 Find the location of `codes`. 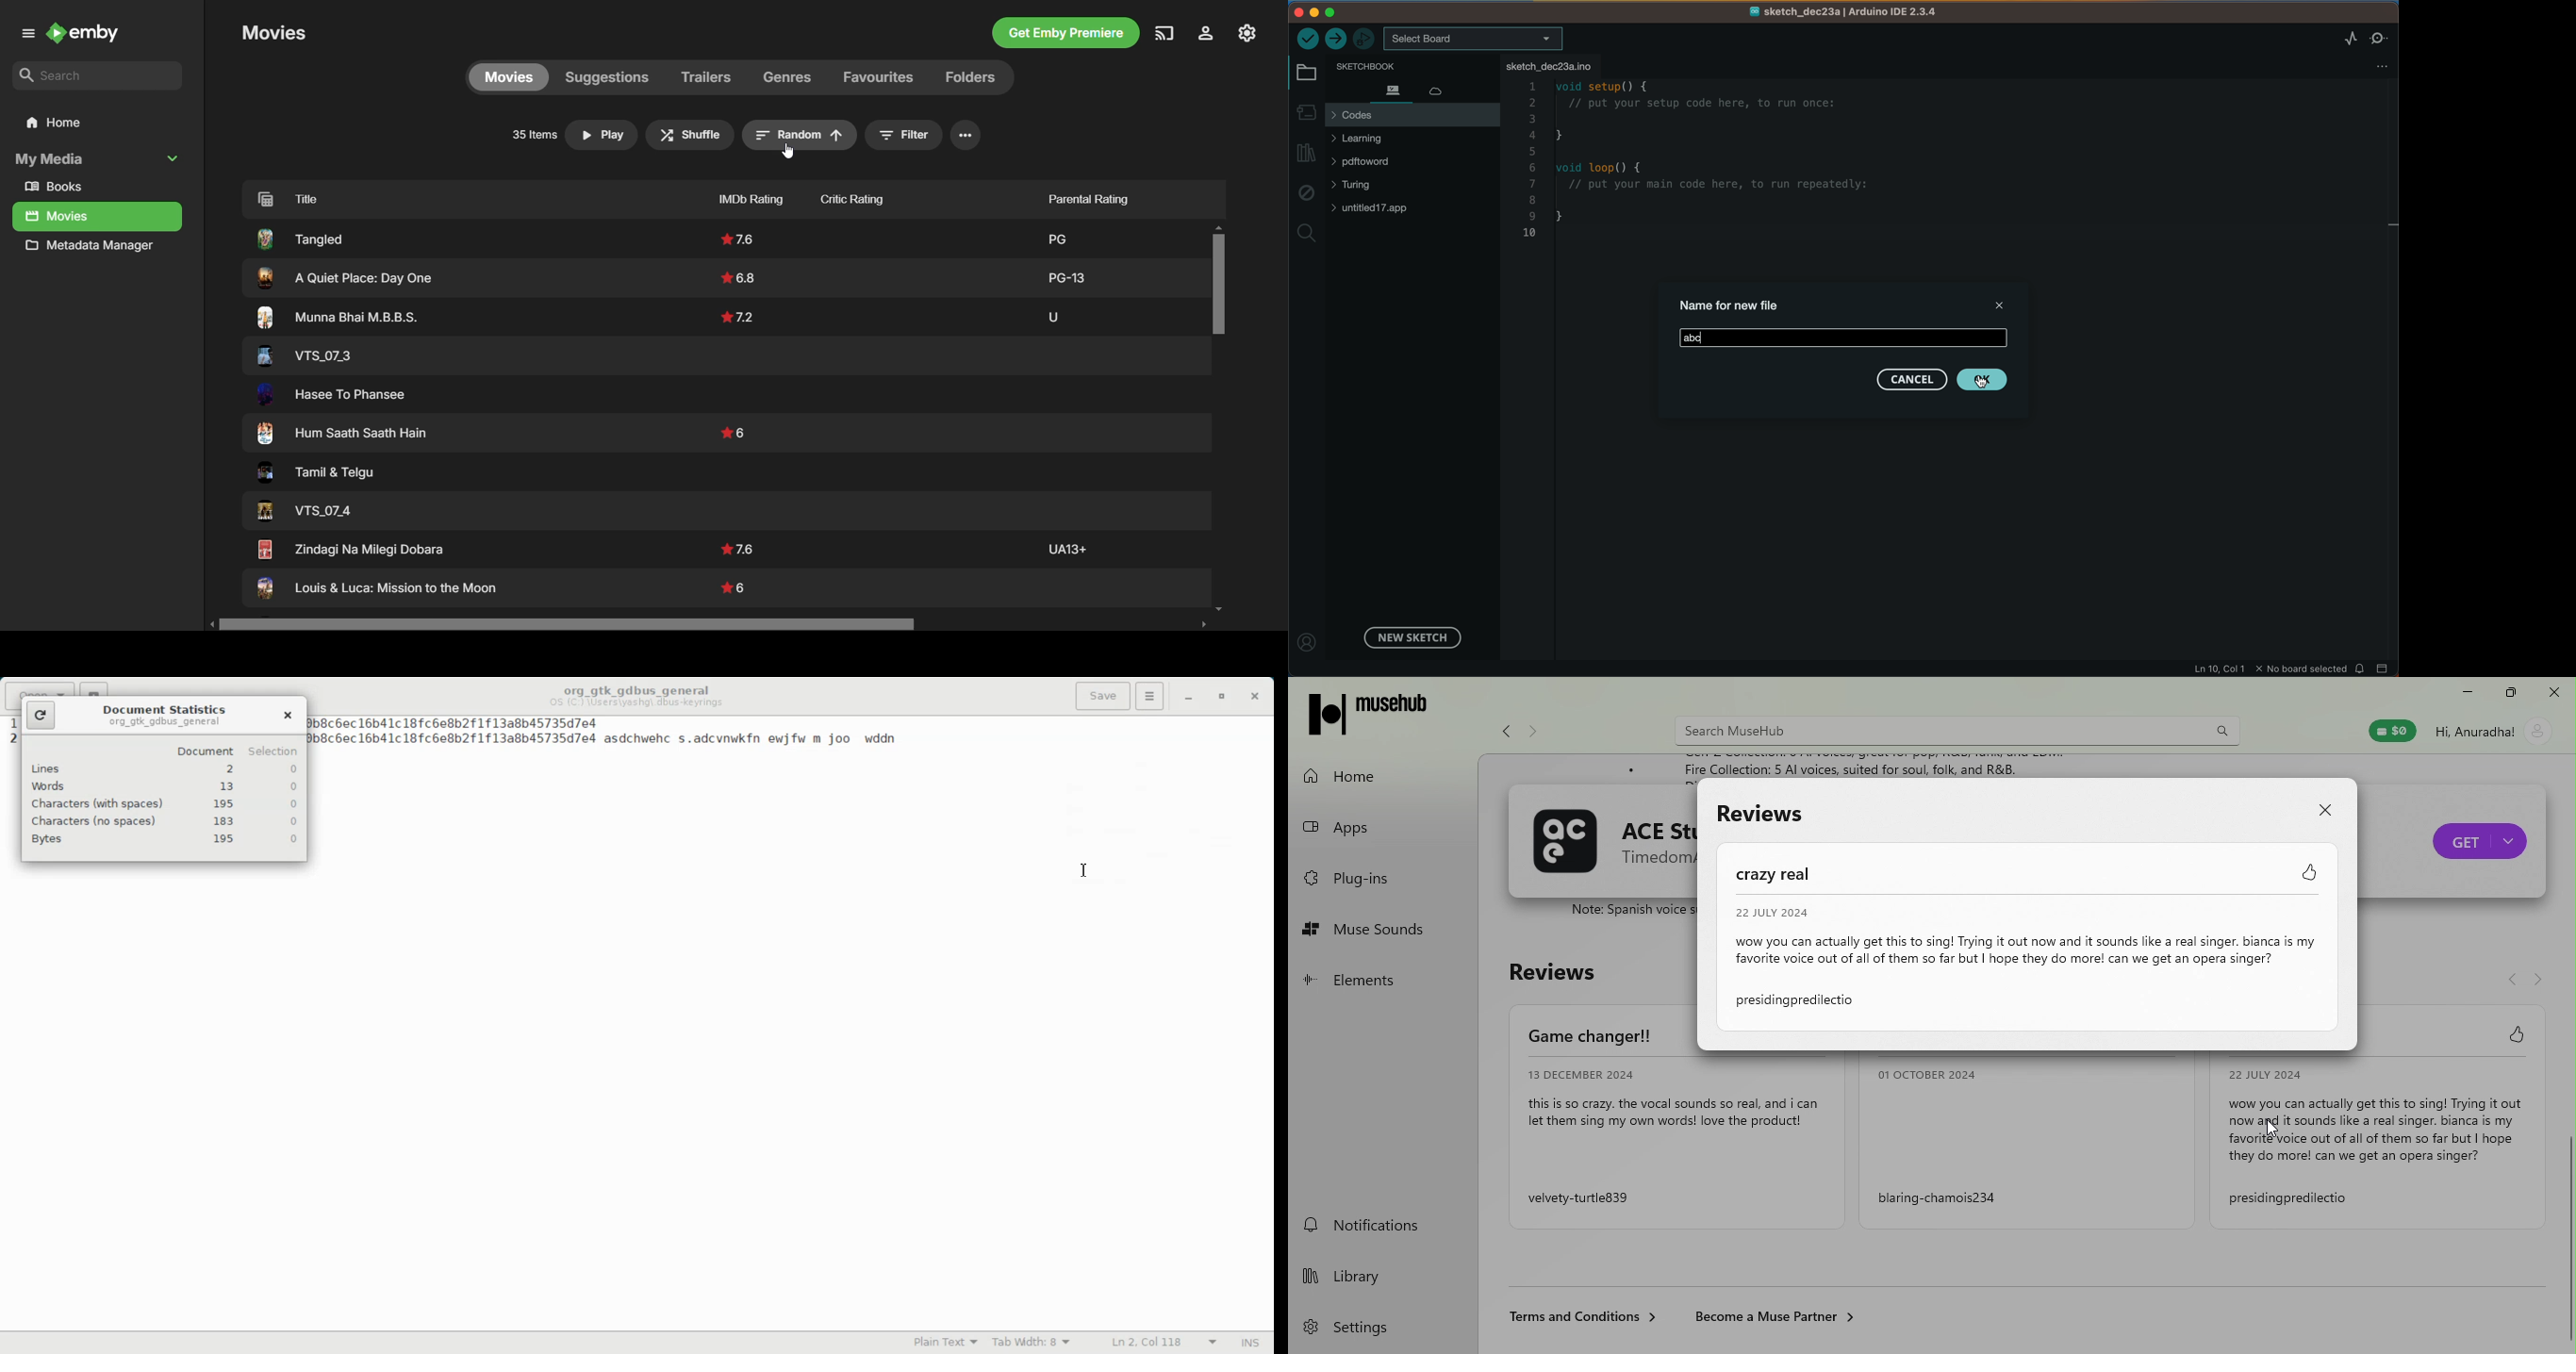

codes is located at coordinates (1412, 115).